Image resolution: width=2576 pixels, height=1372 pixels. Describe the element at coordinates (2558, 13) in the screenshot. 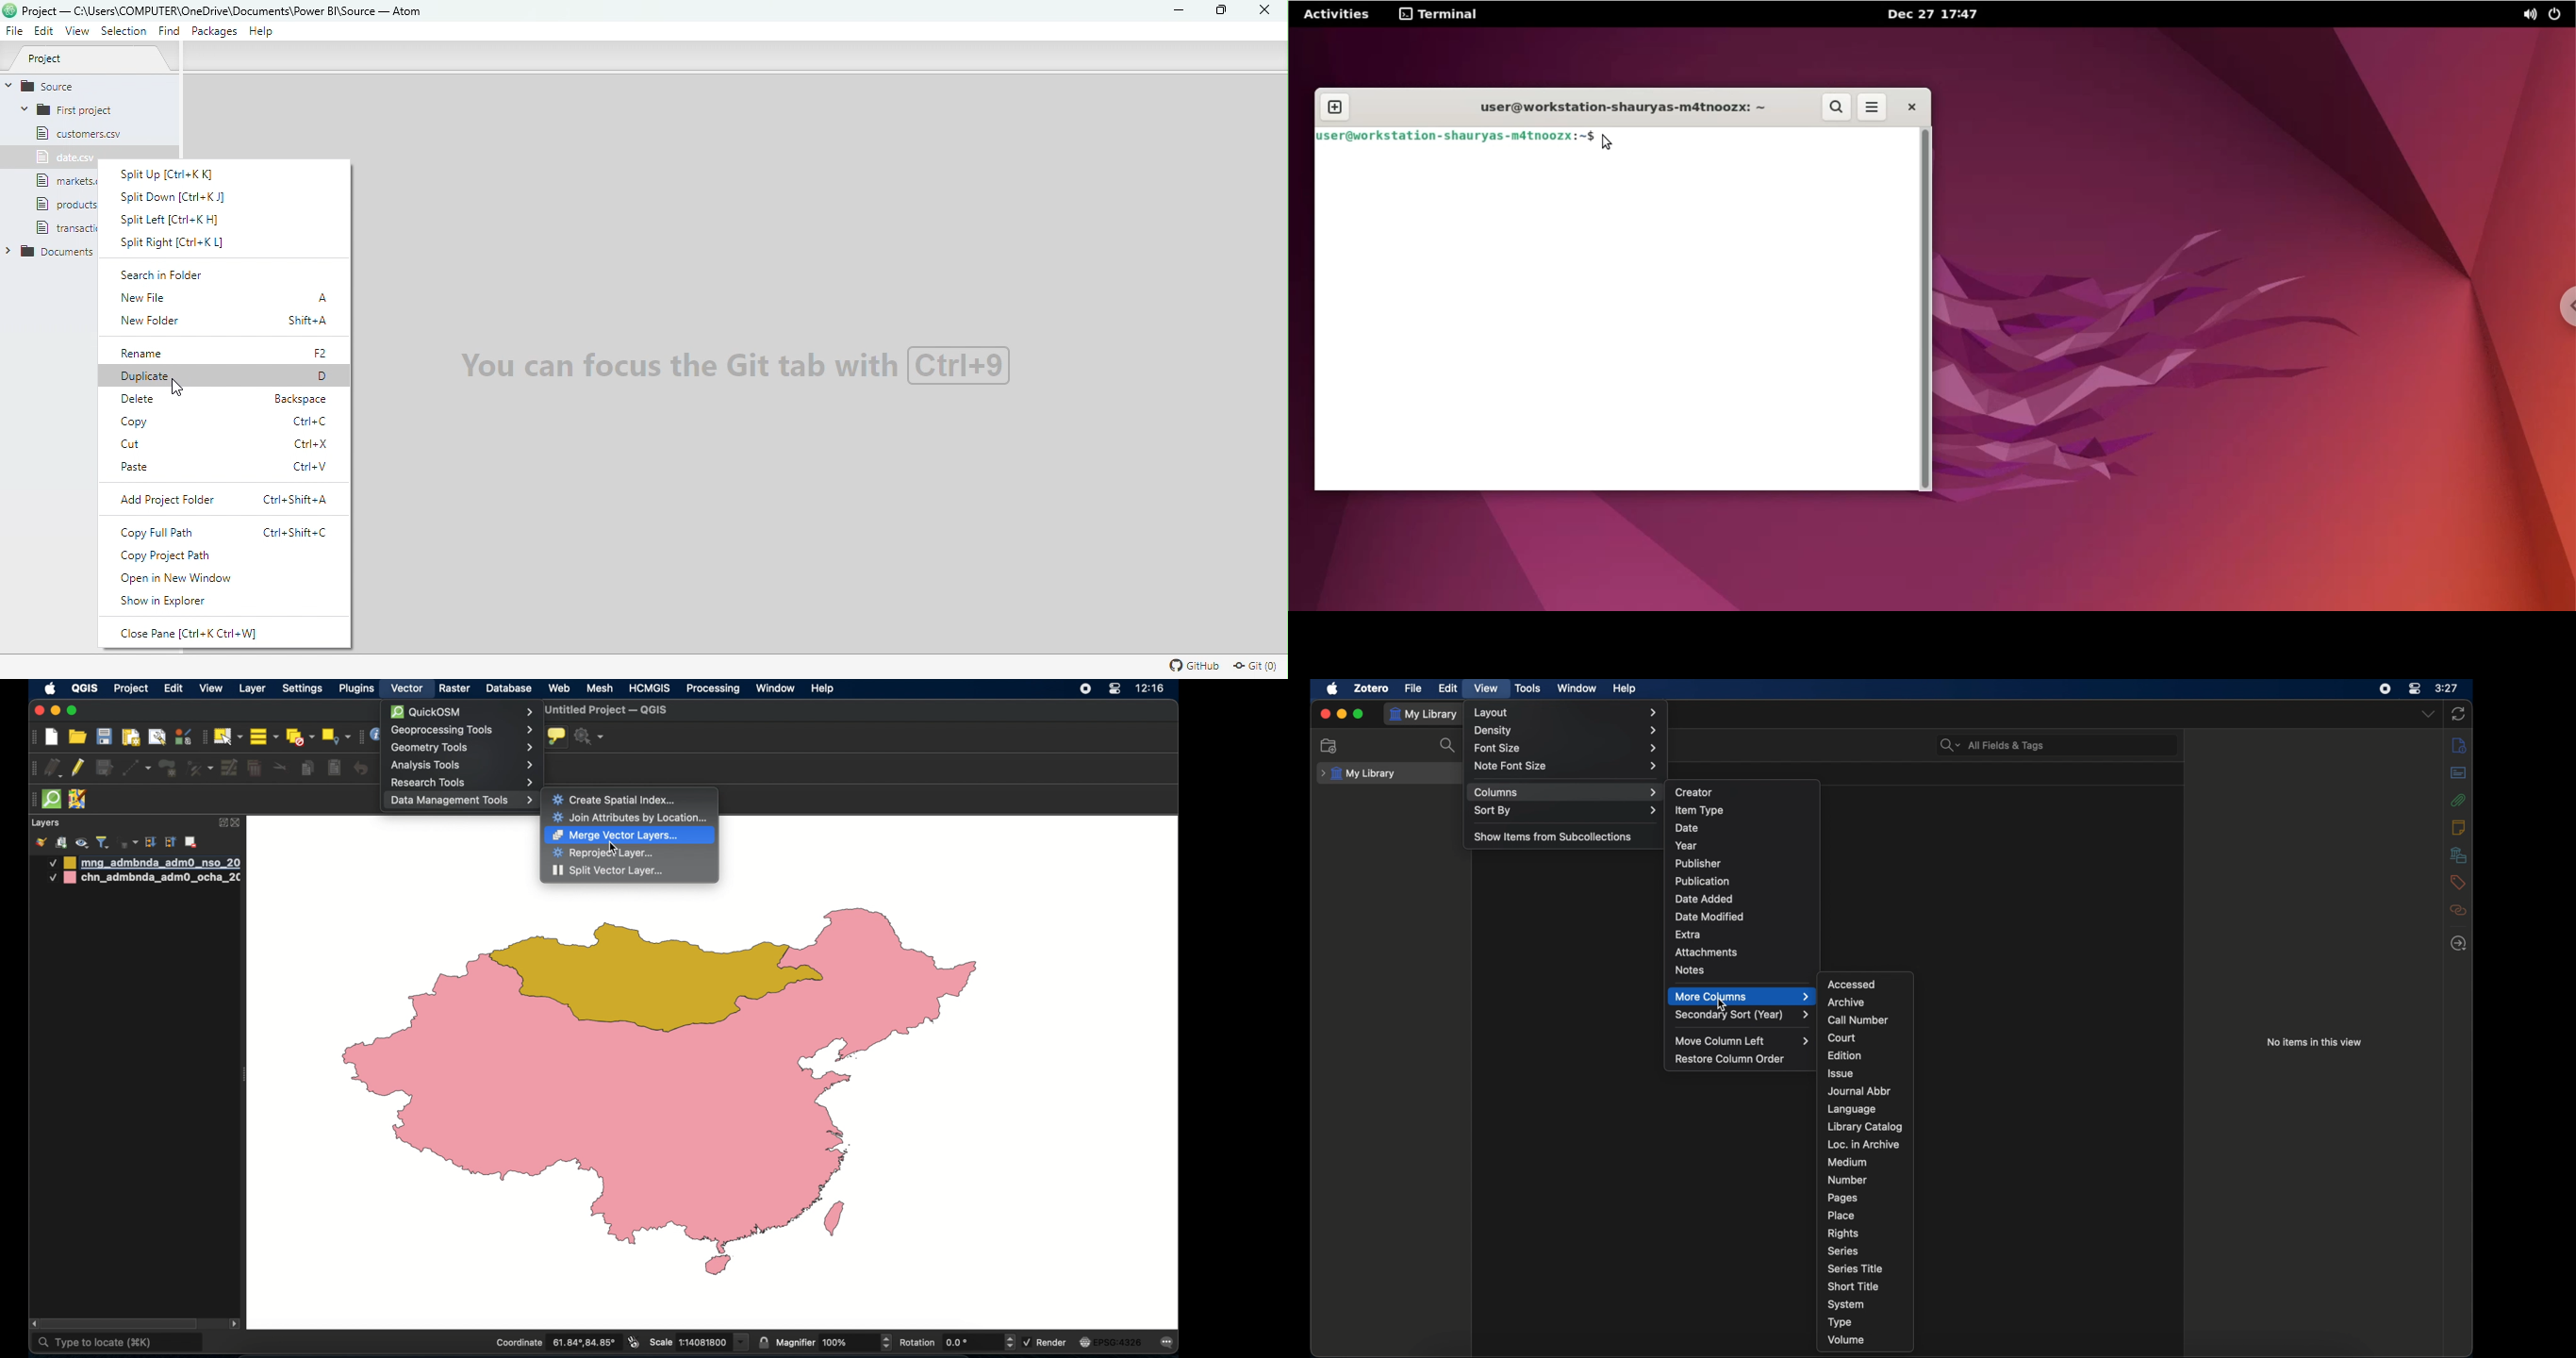

I see `power options` at that location.